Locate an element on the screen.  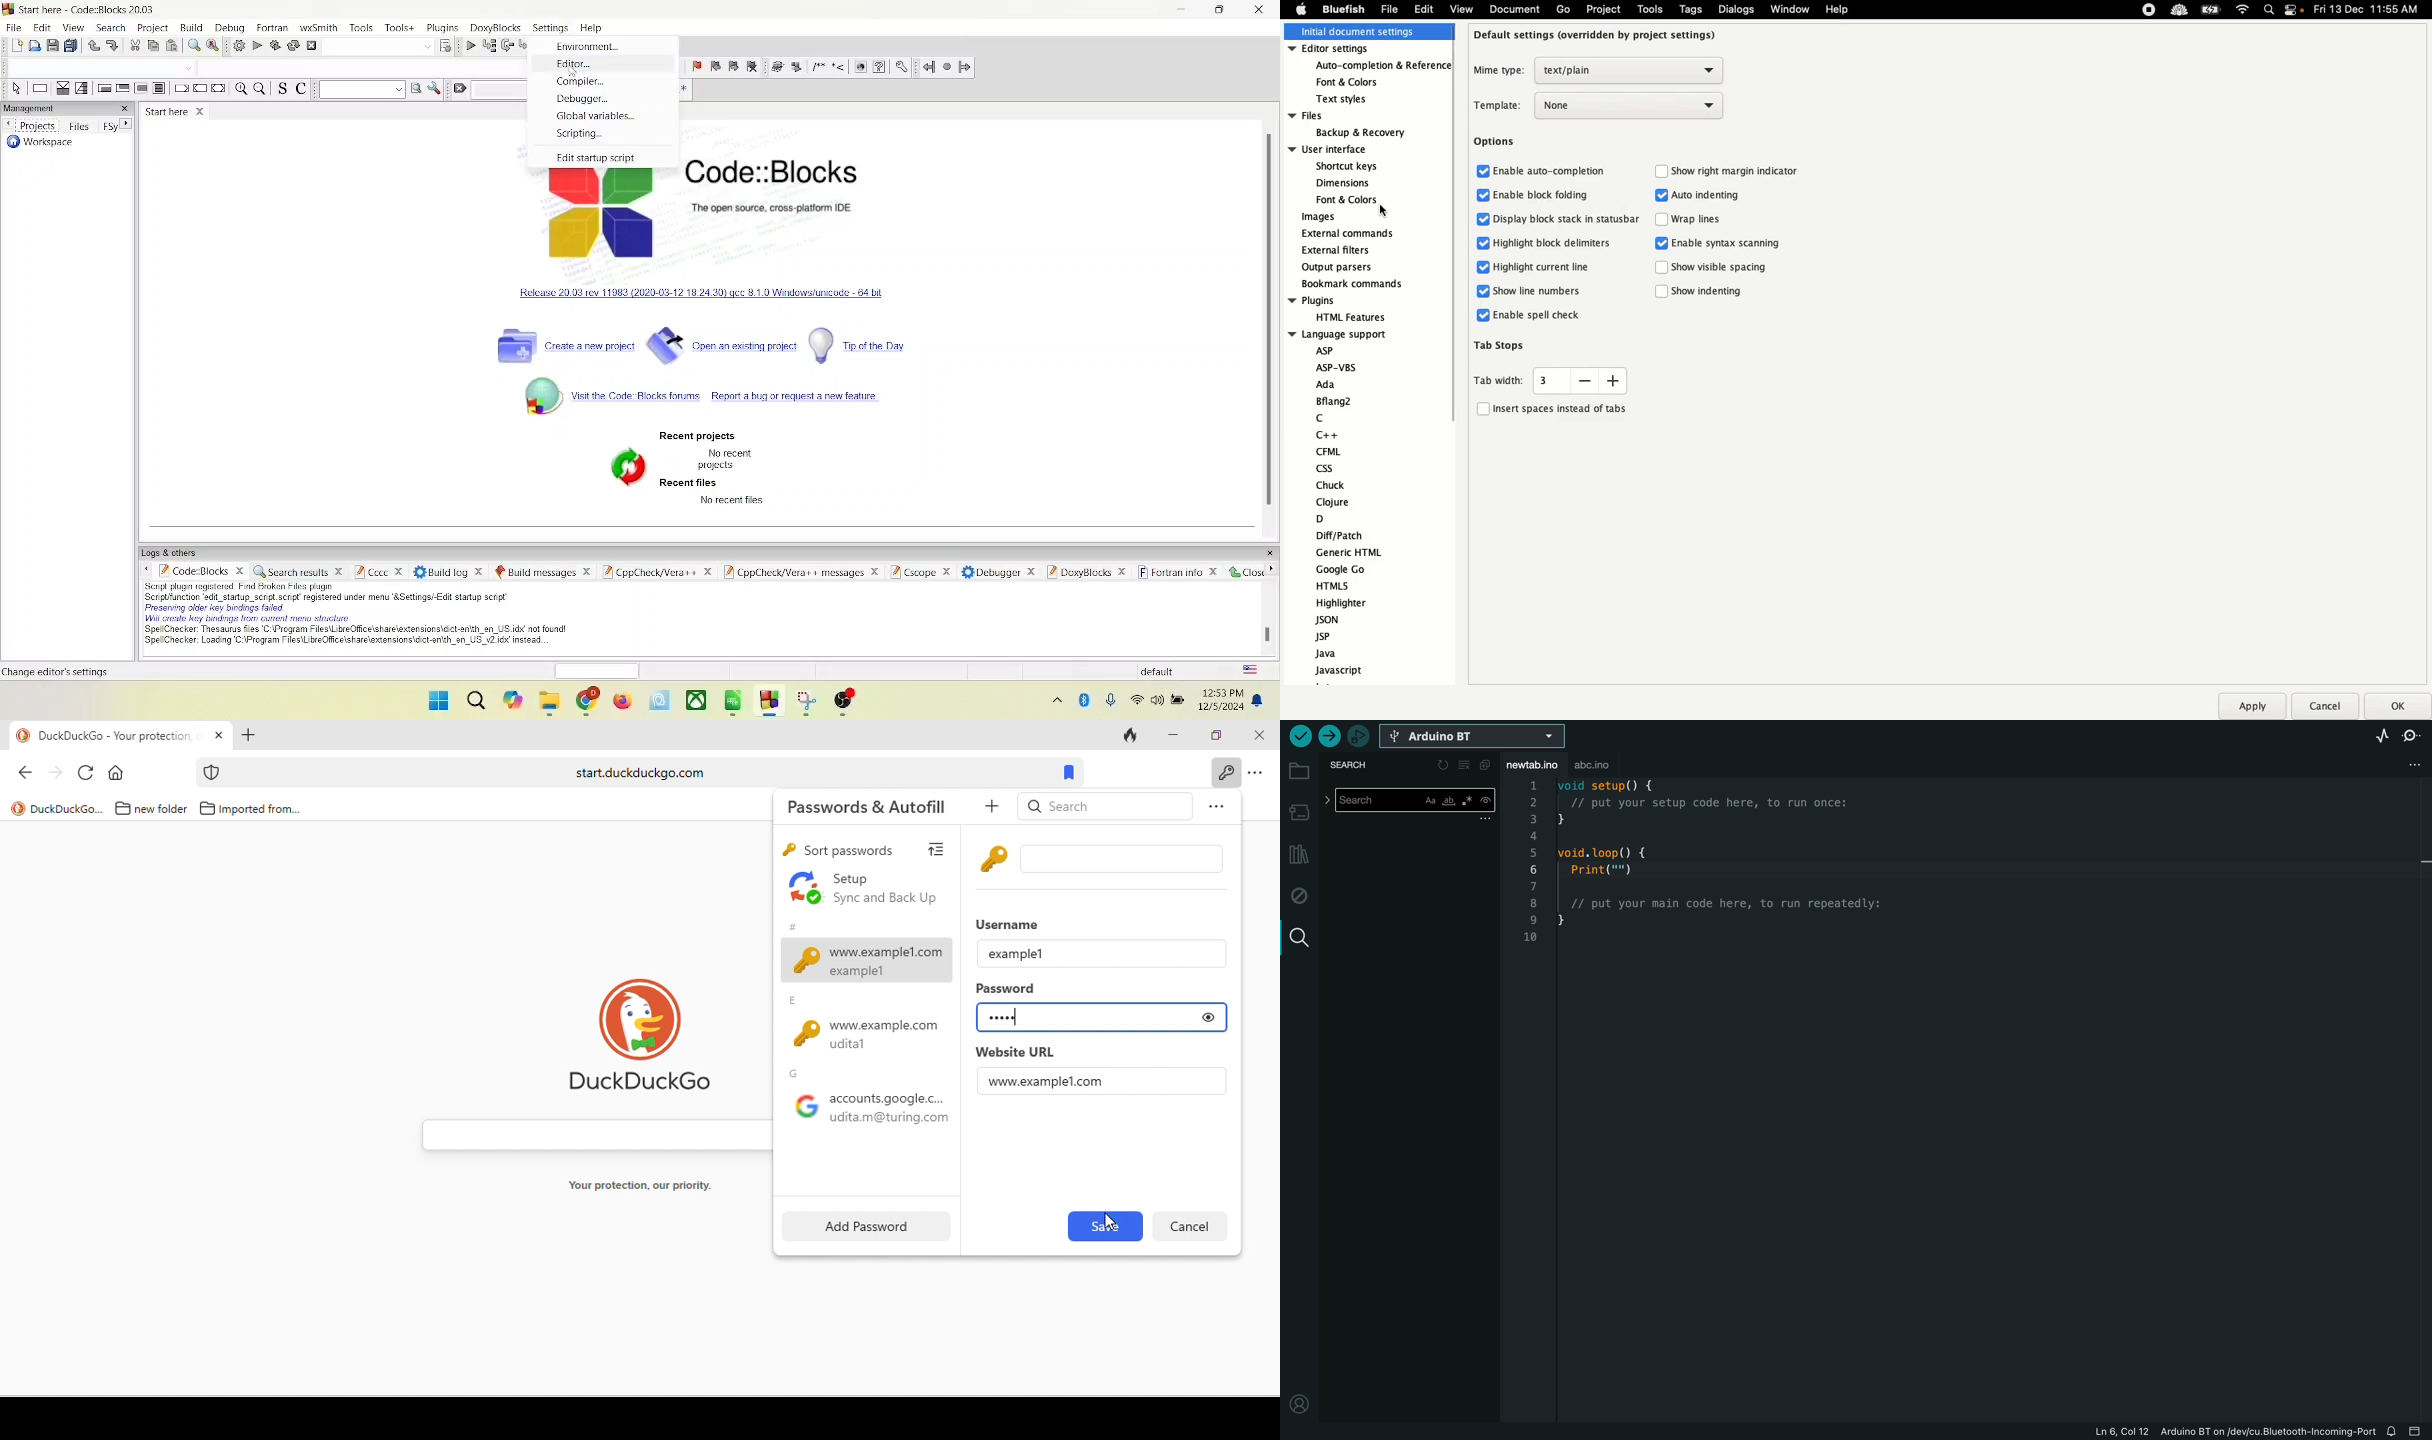
Default settings is located at coordinates (1597, 34).